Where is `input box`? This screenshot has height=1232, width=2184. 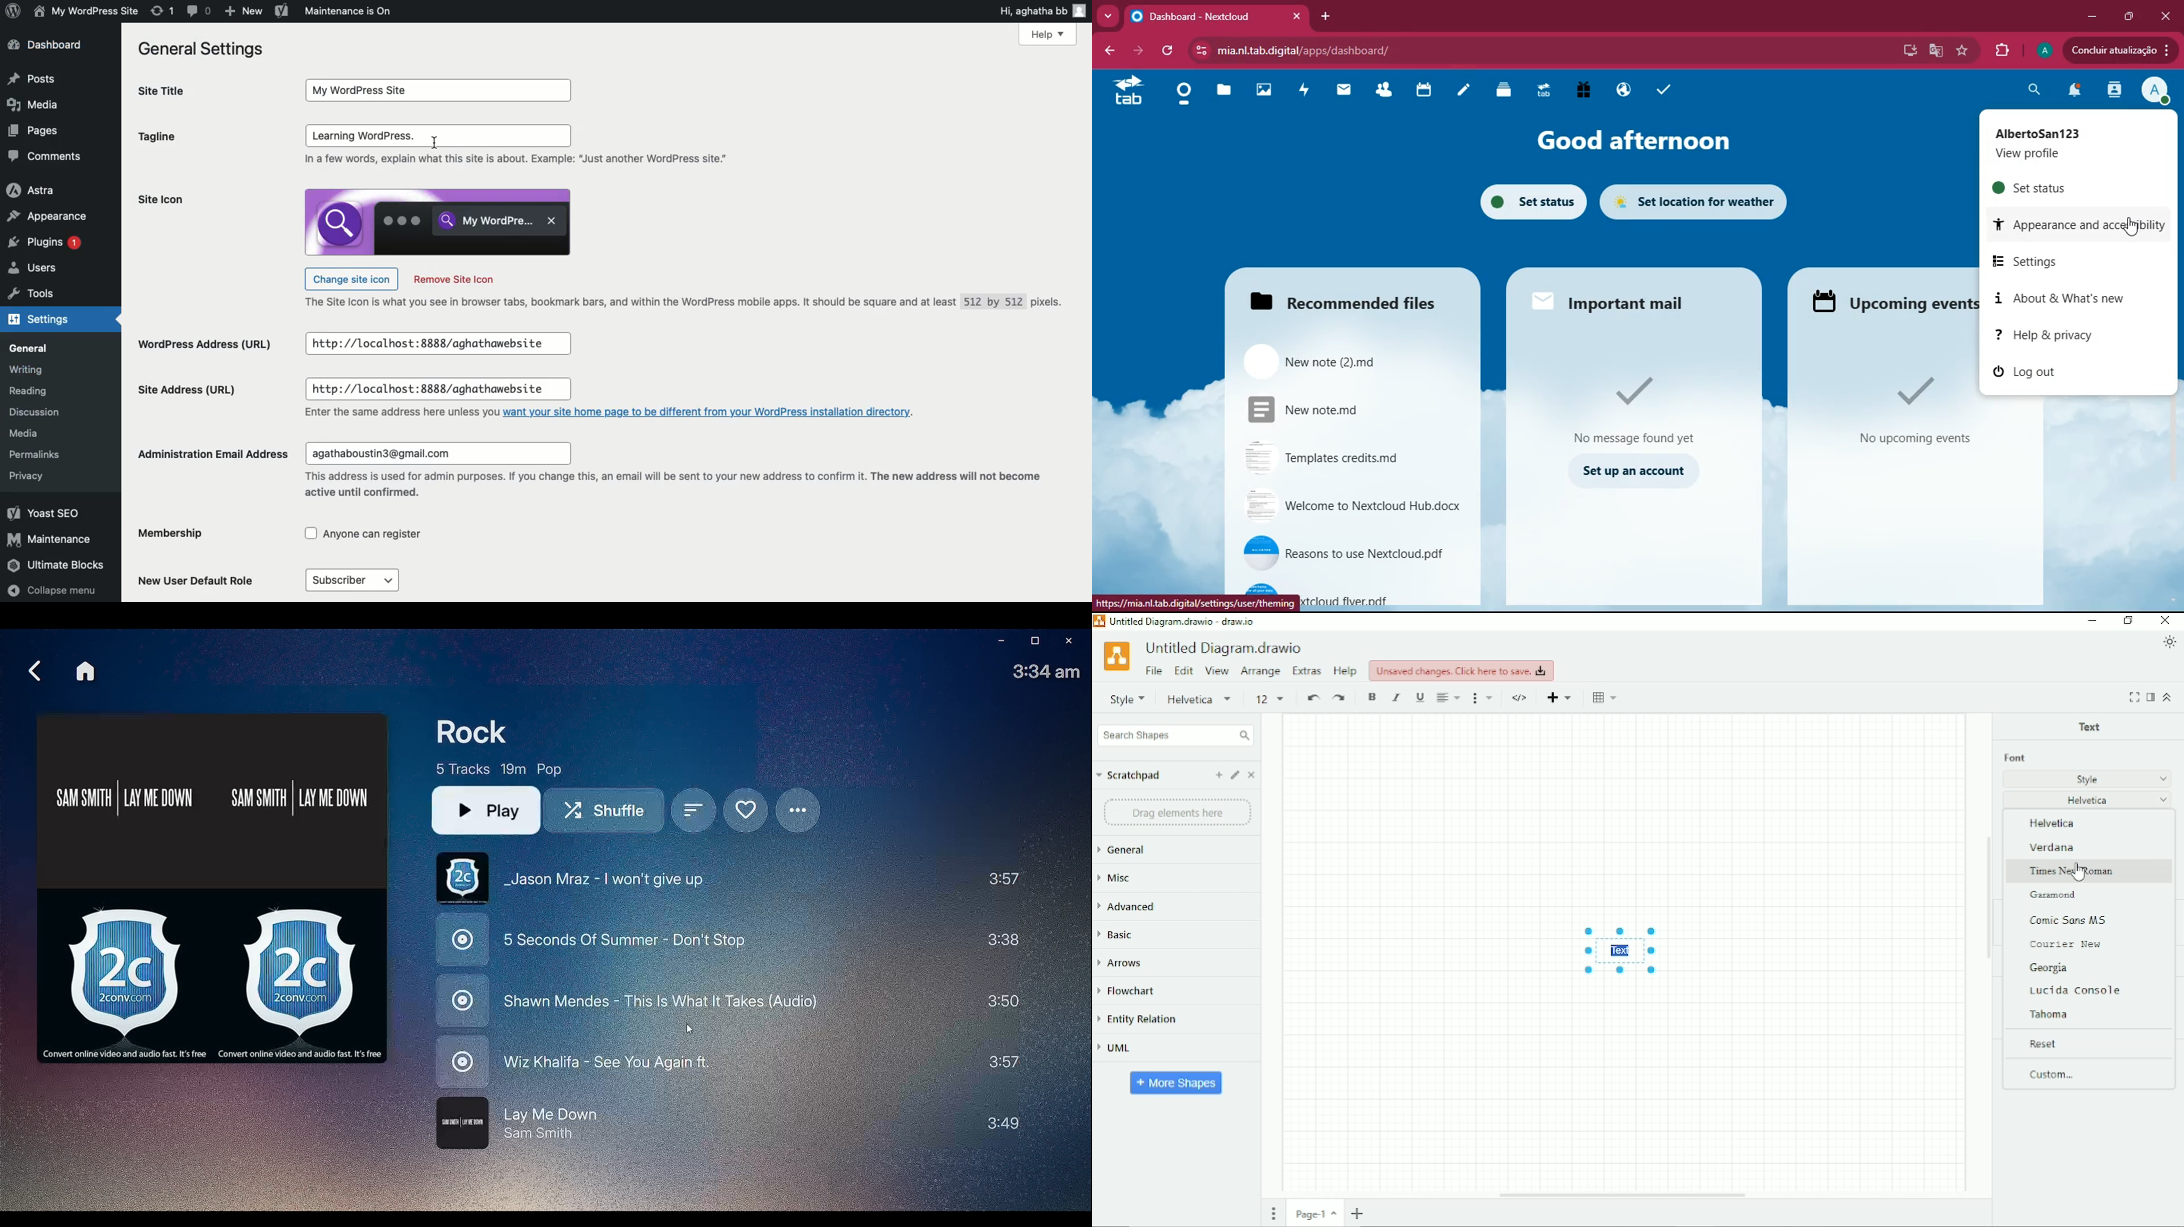
input box is located at coordinates (433, 135).